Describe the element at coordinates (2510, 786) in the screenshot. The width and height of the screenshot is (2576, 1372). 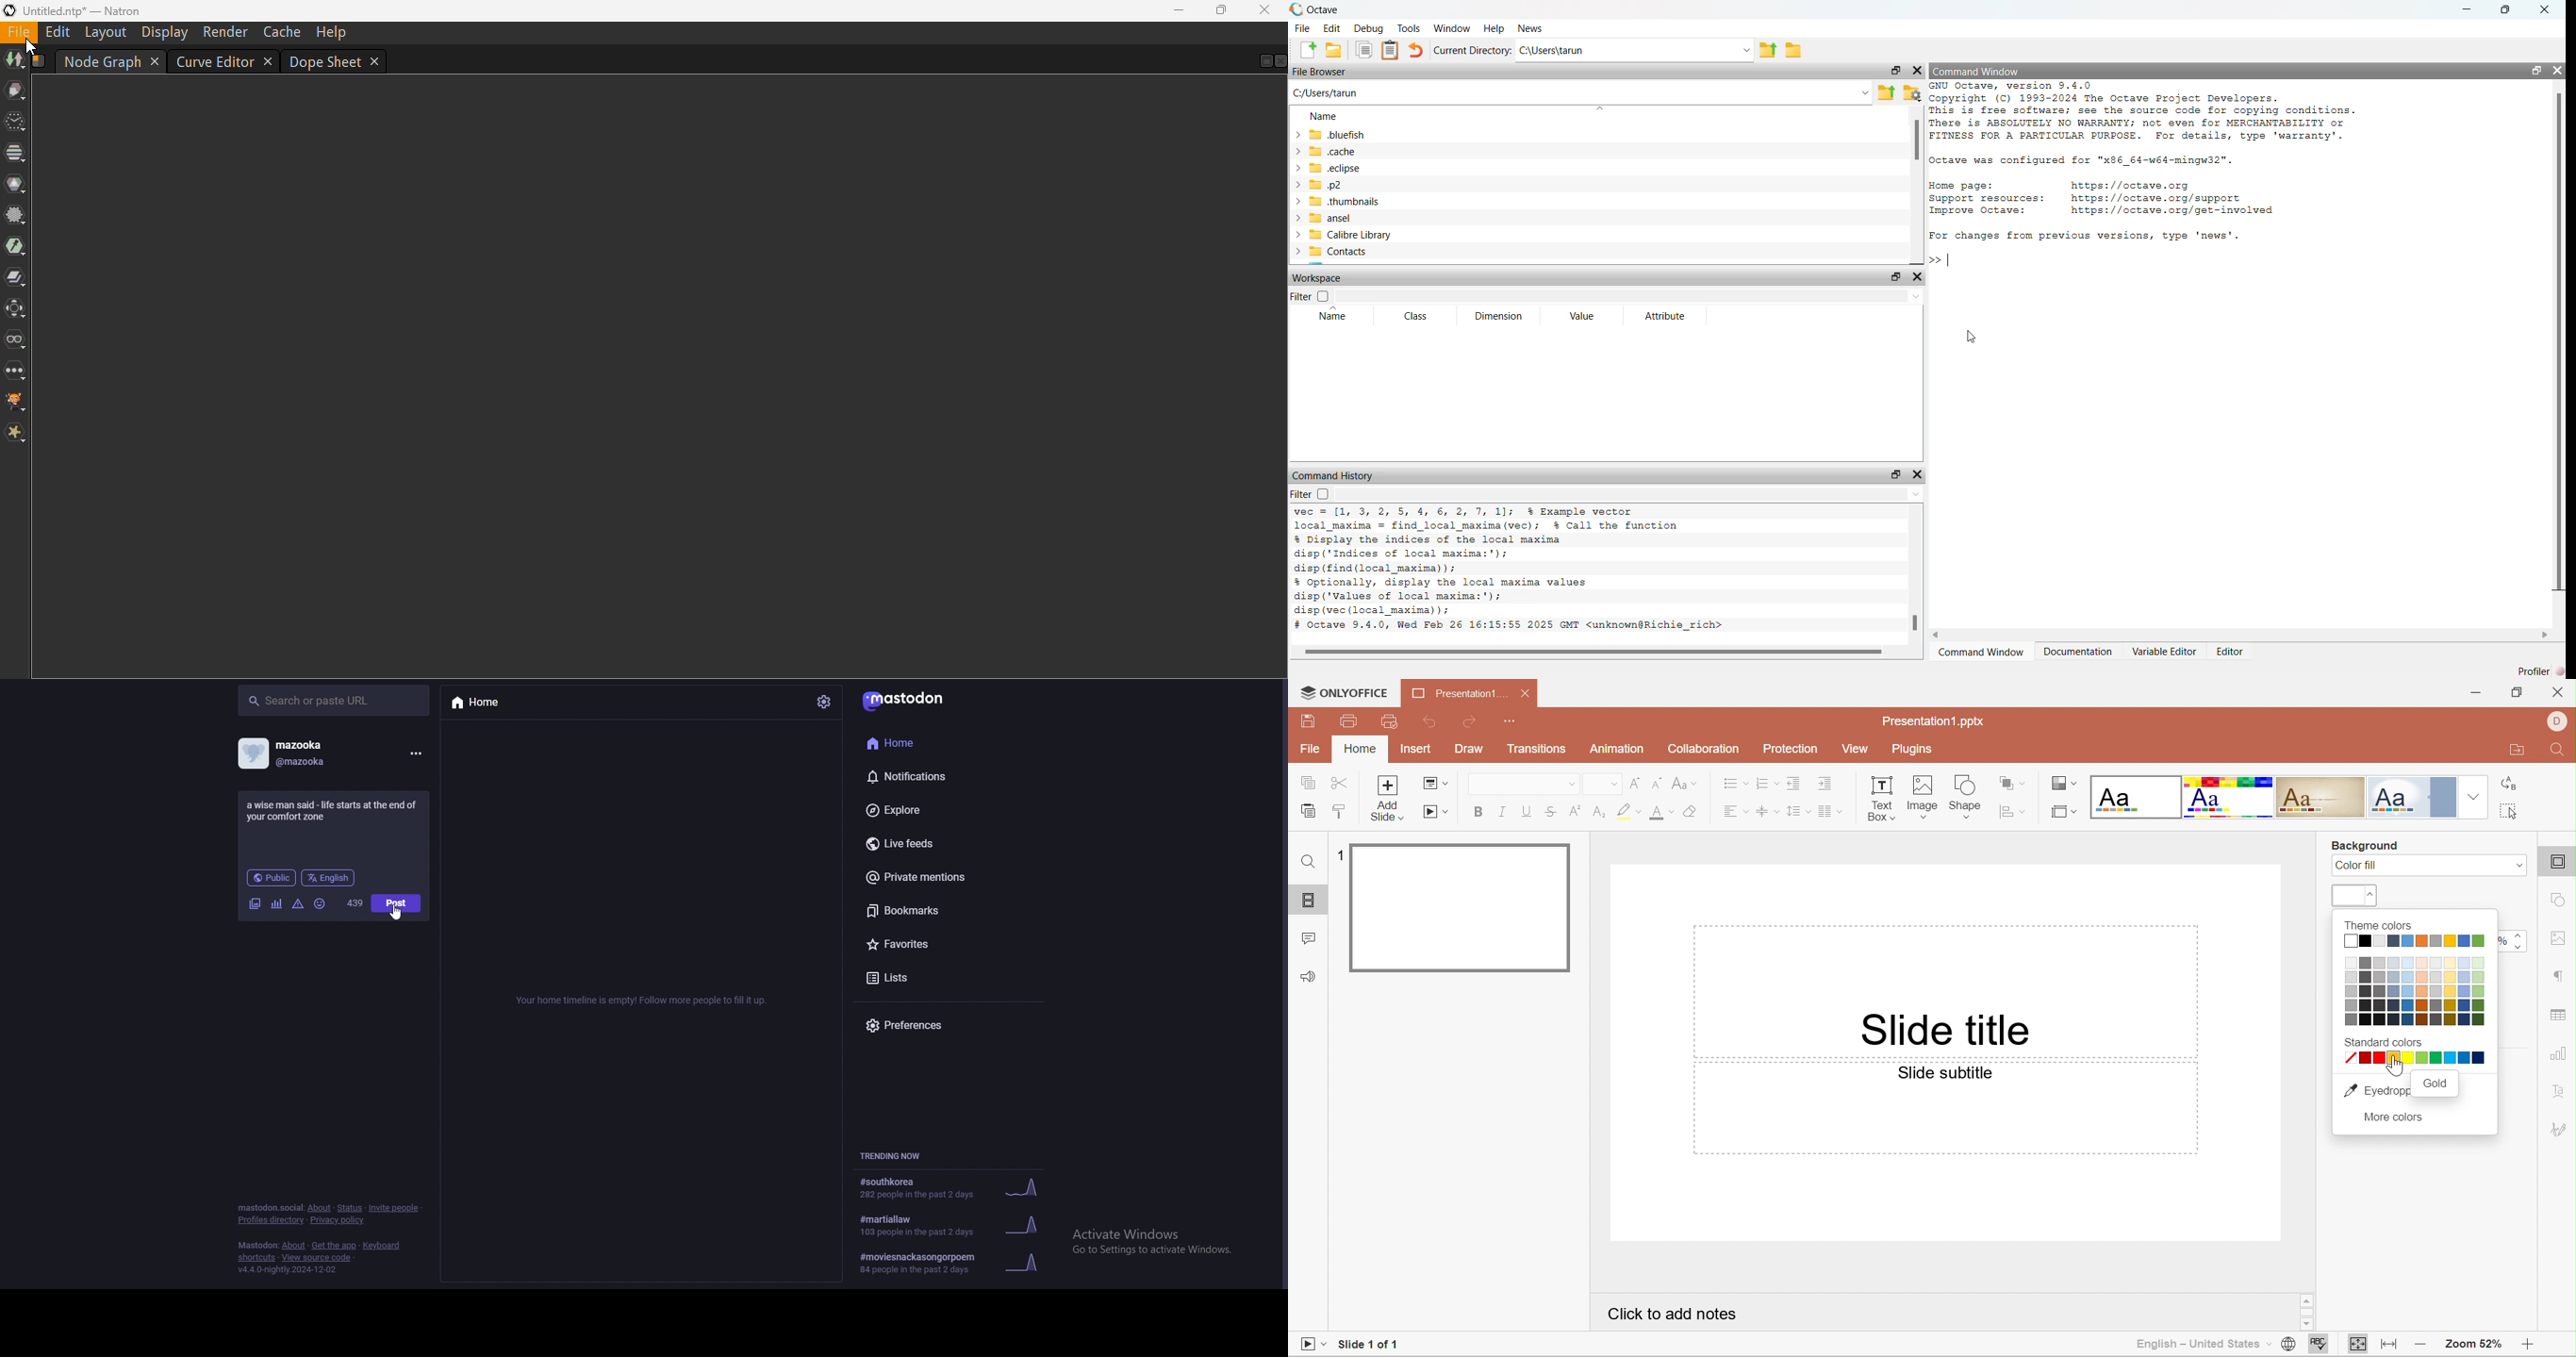
I see `Replace` at that location.